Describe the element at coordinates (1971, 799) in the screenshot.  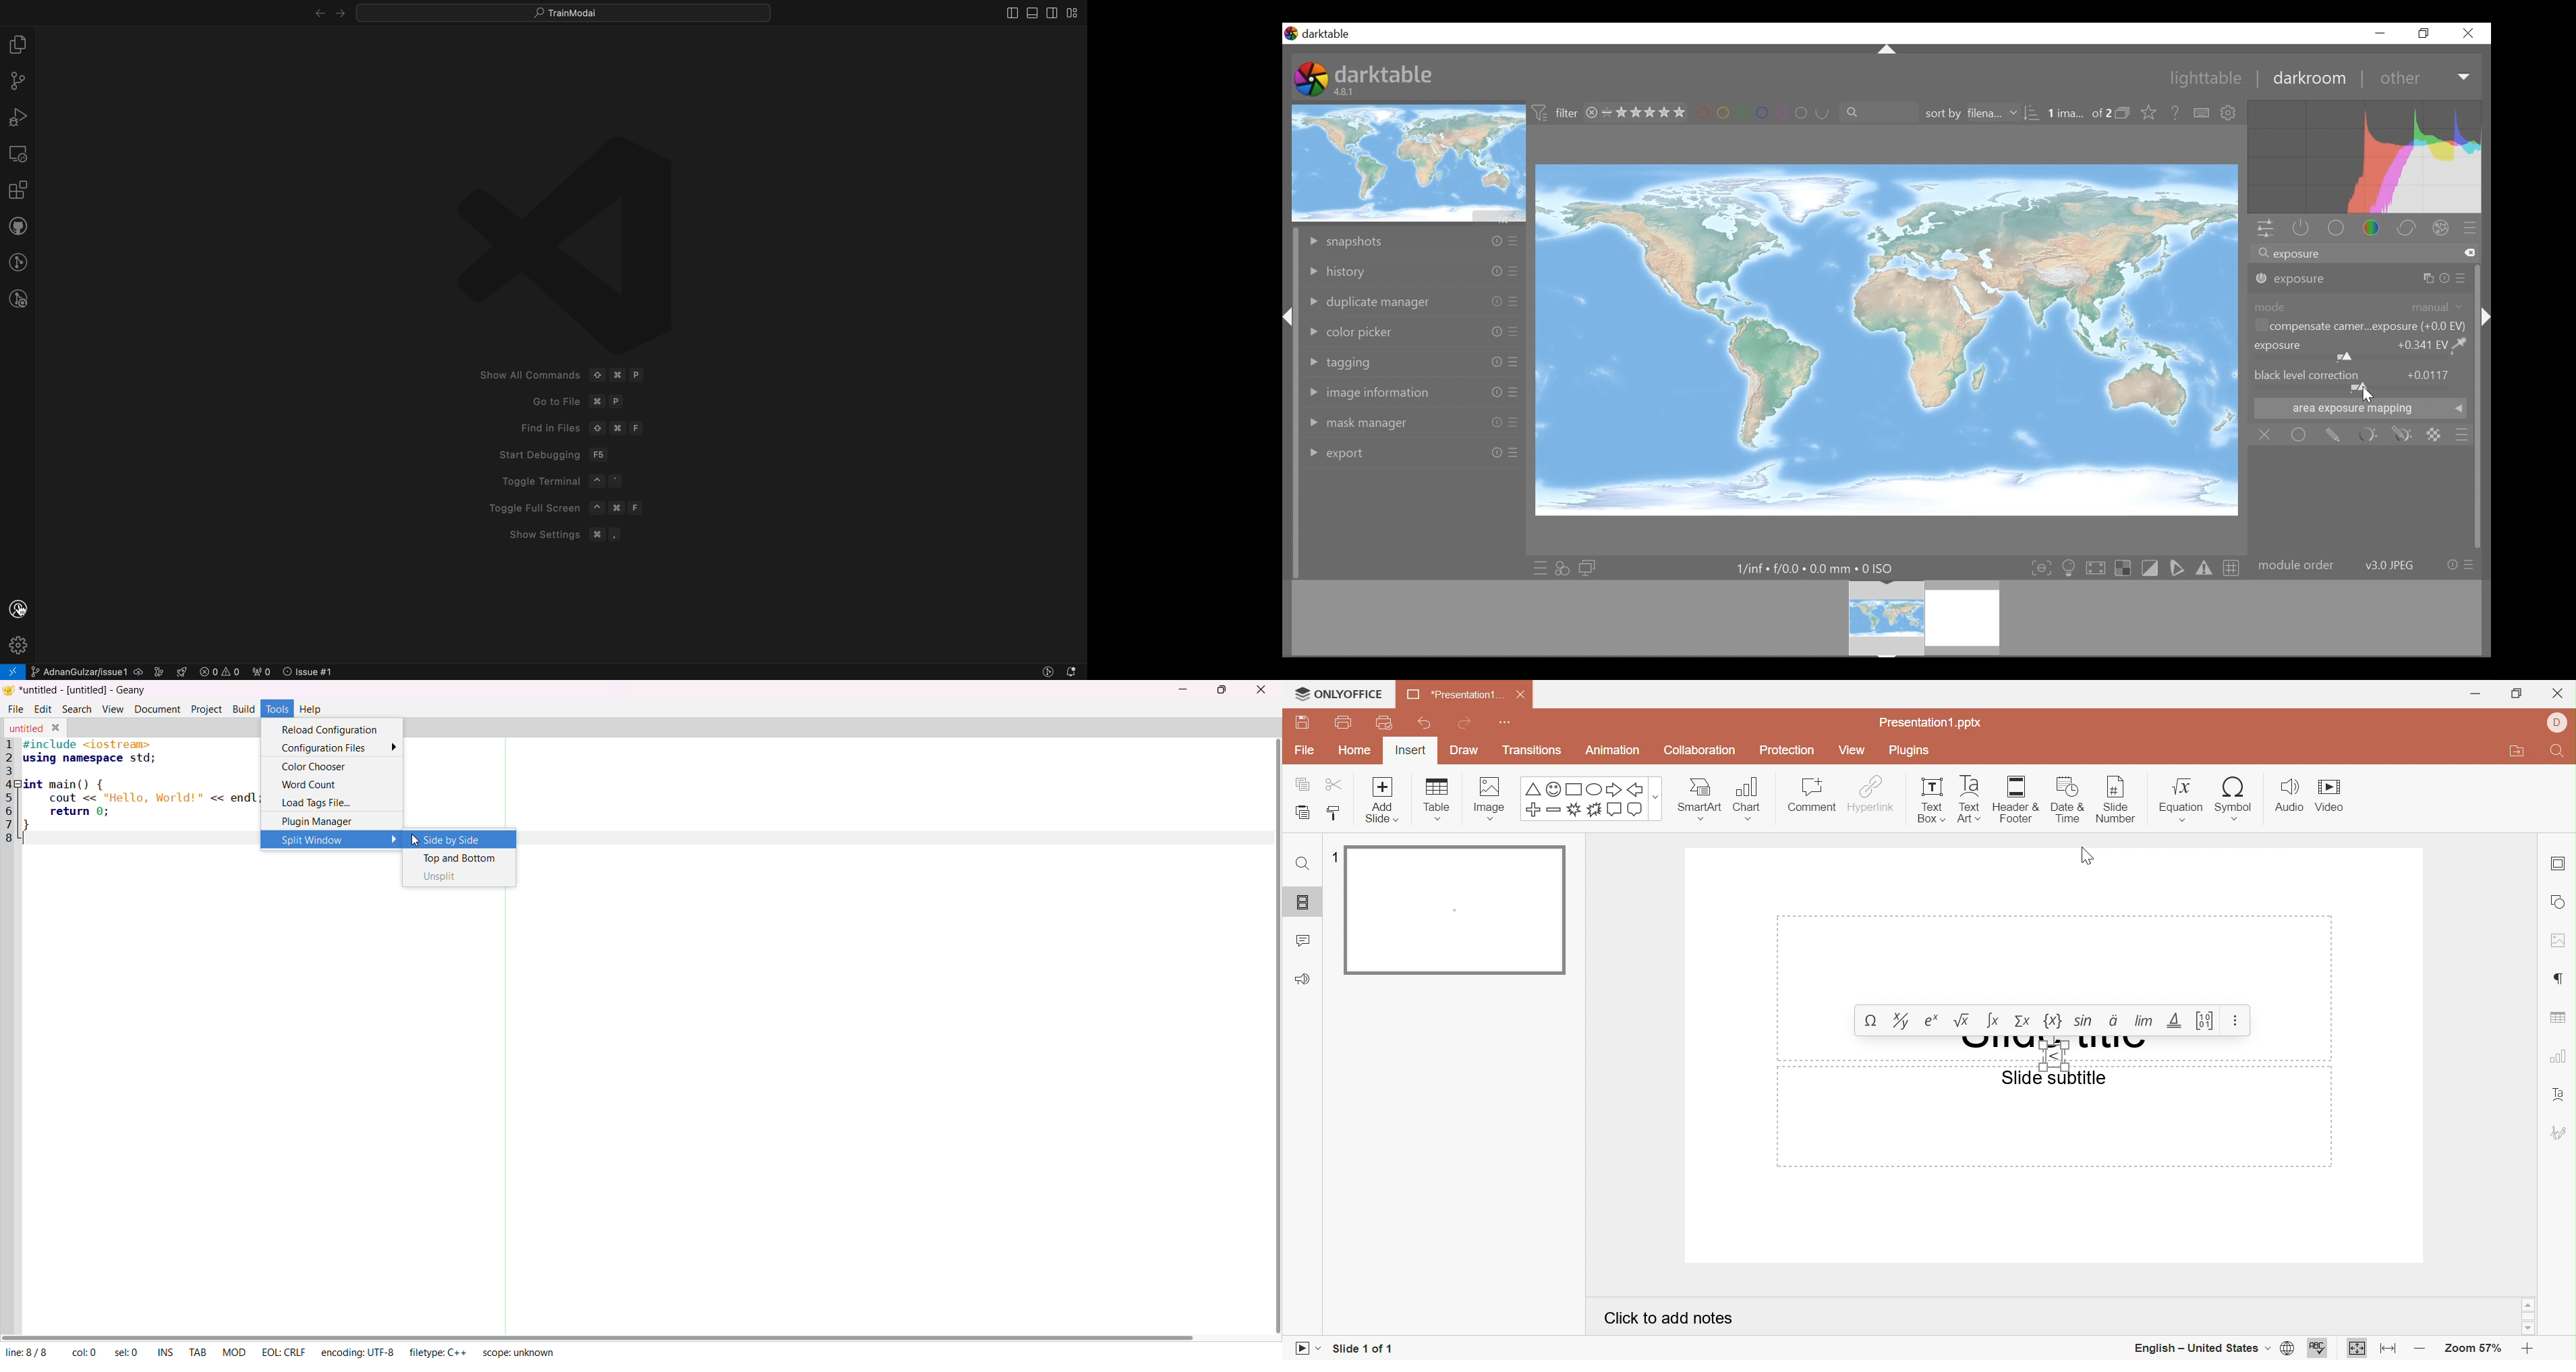
I see `Text Art` at that location.